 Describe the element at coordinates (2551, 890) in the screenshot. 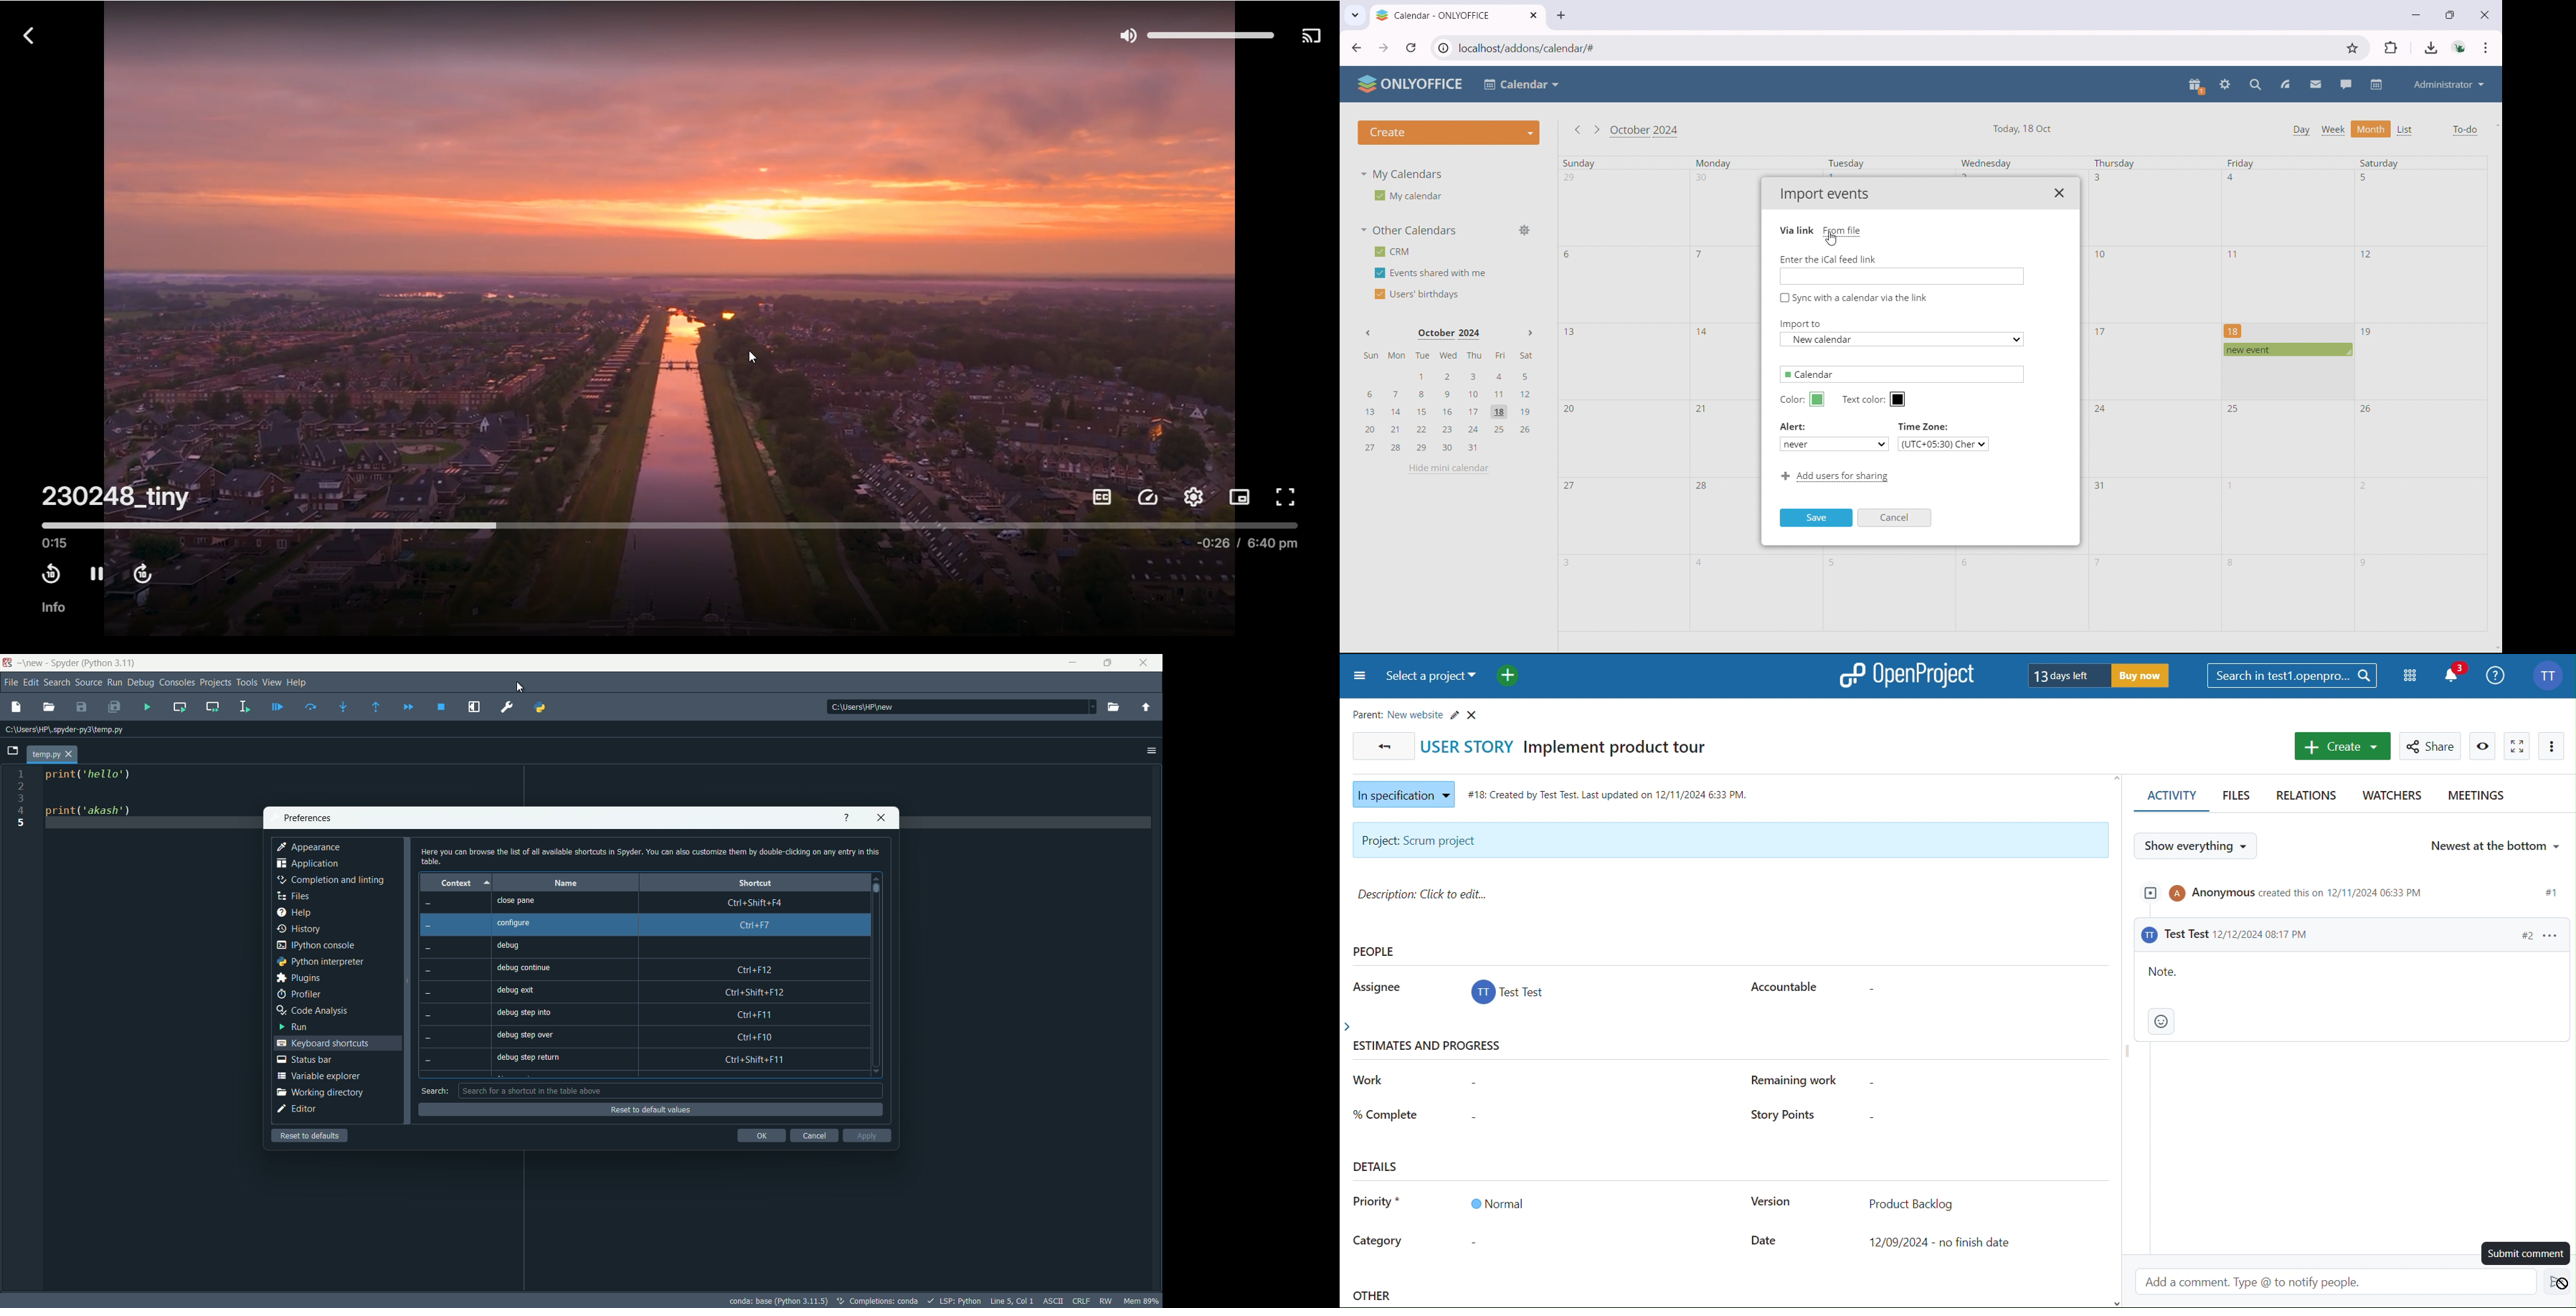

I see `#1` at that location.